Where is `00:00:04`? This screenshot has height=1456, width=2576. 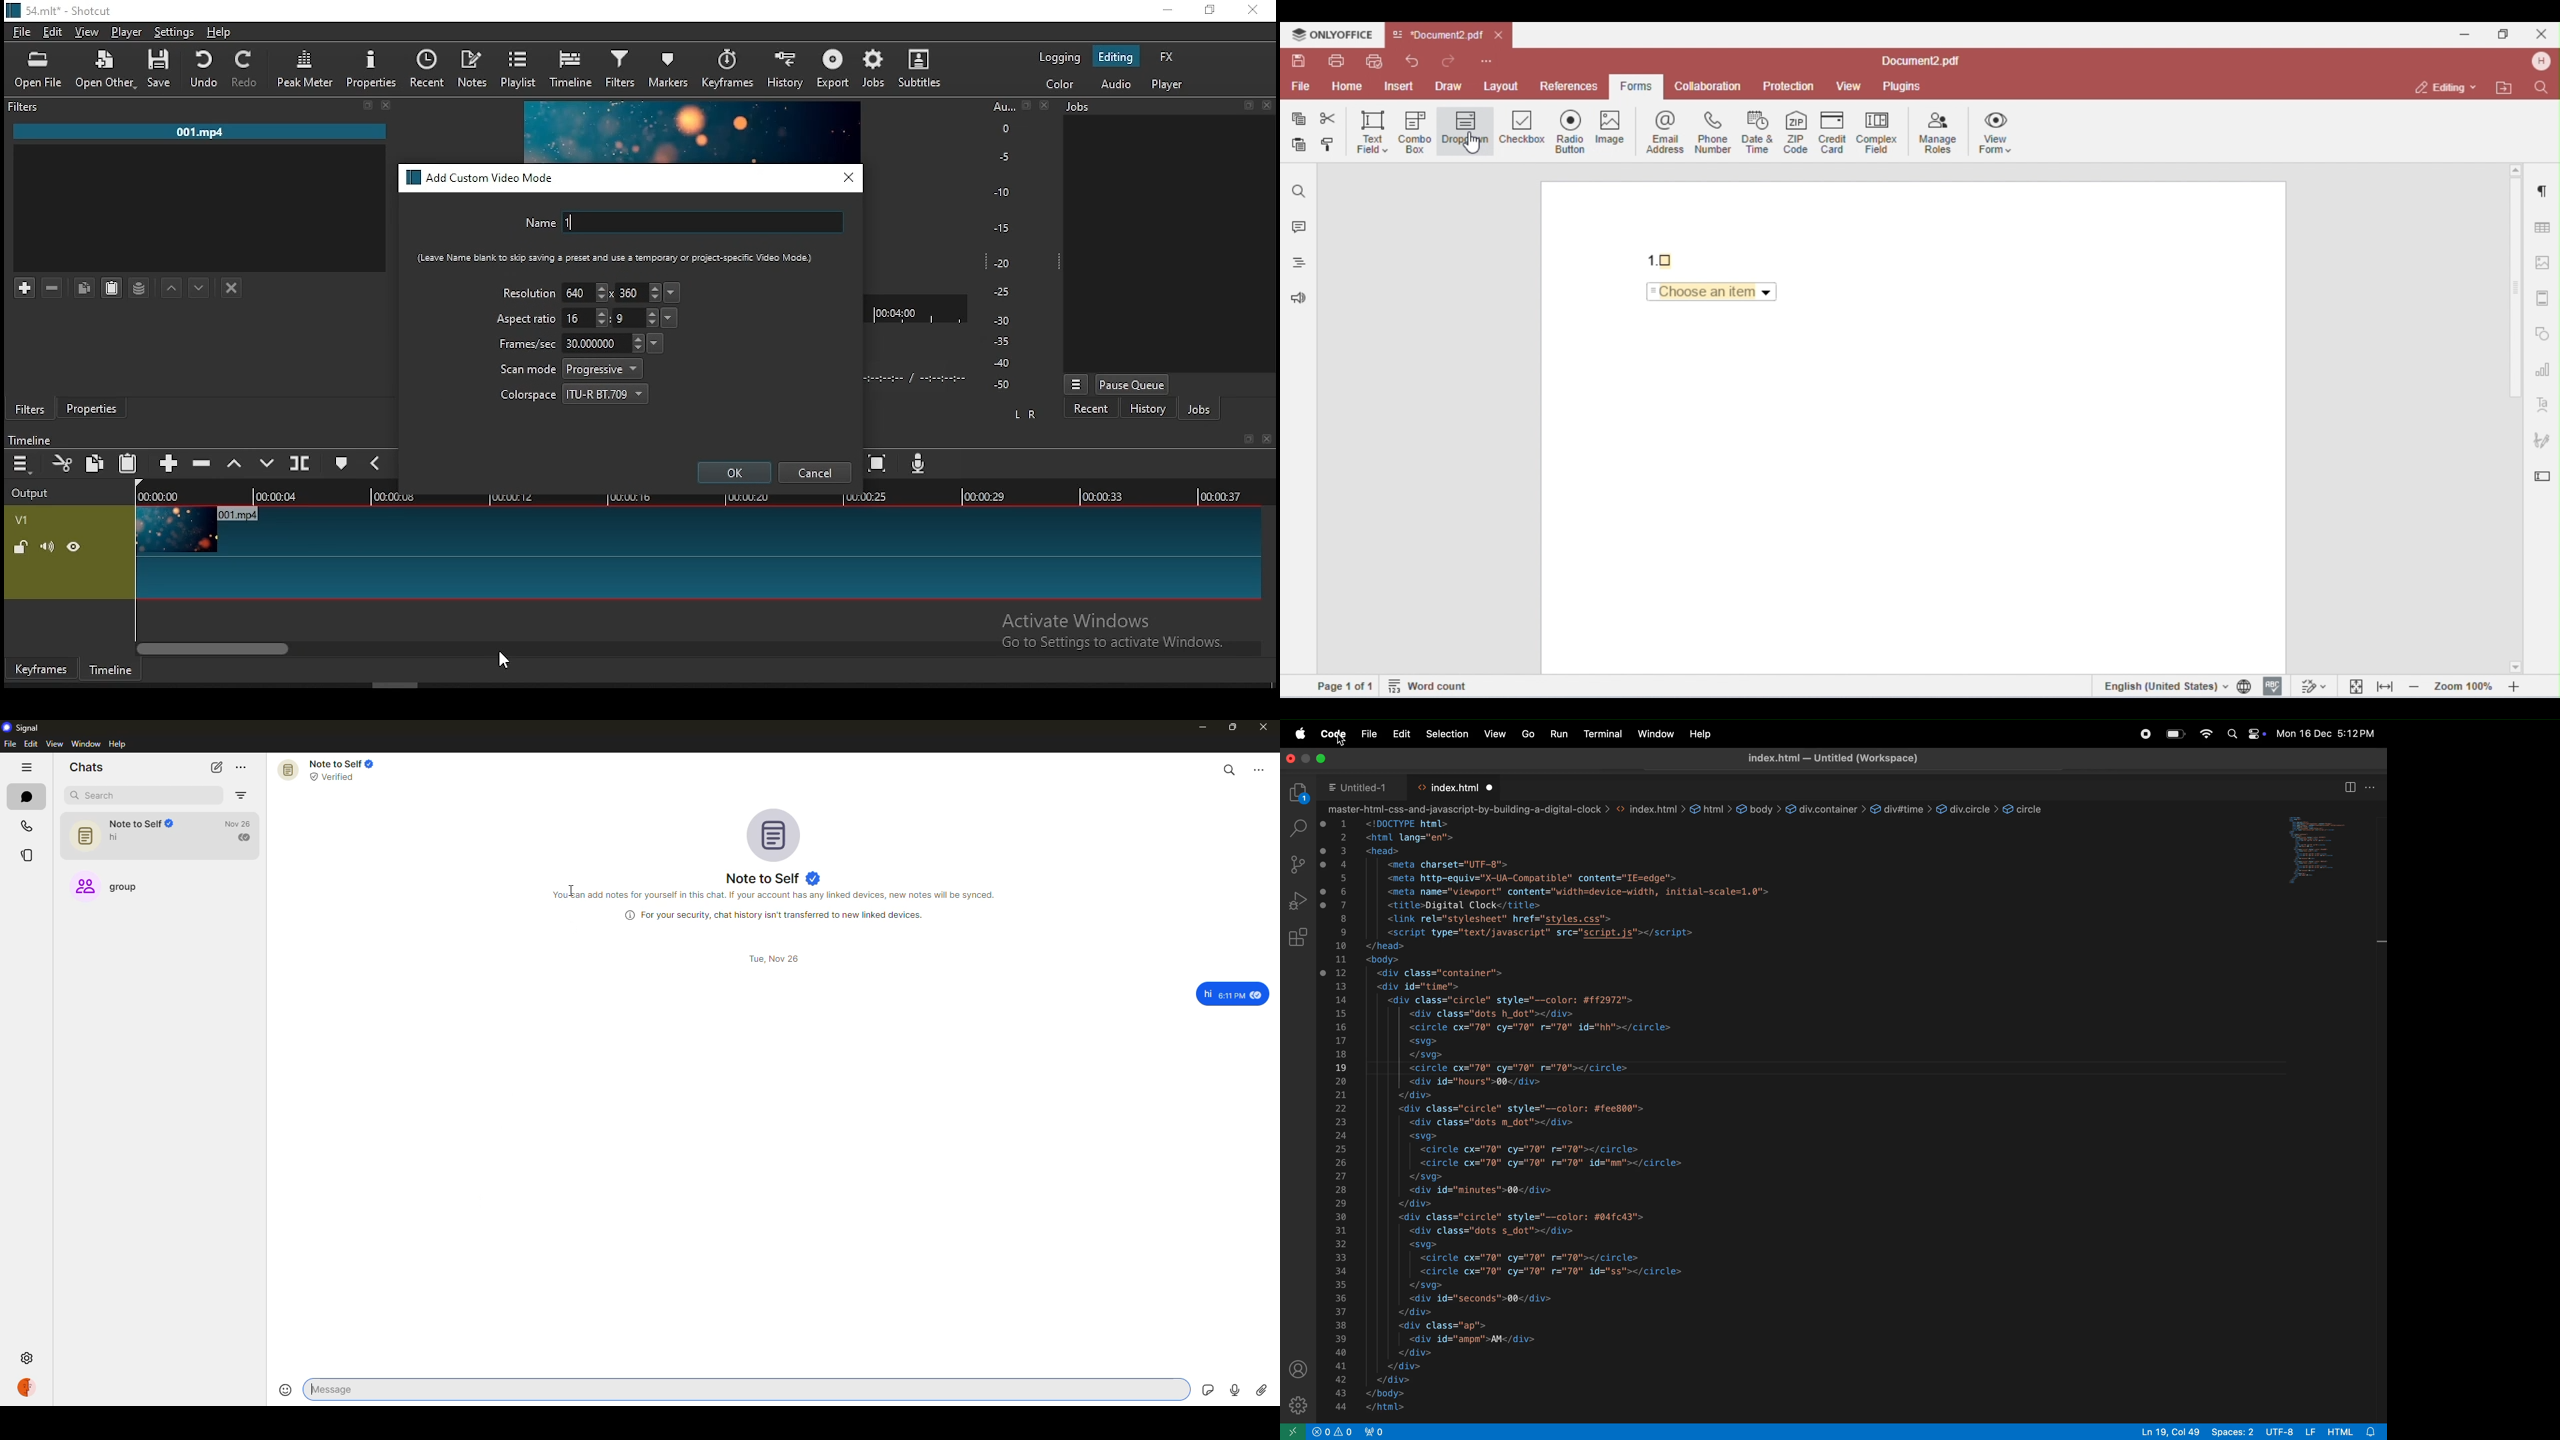 00:00:04 is located at coordinates (279, 496).